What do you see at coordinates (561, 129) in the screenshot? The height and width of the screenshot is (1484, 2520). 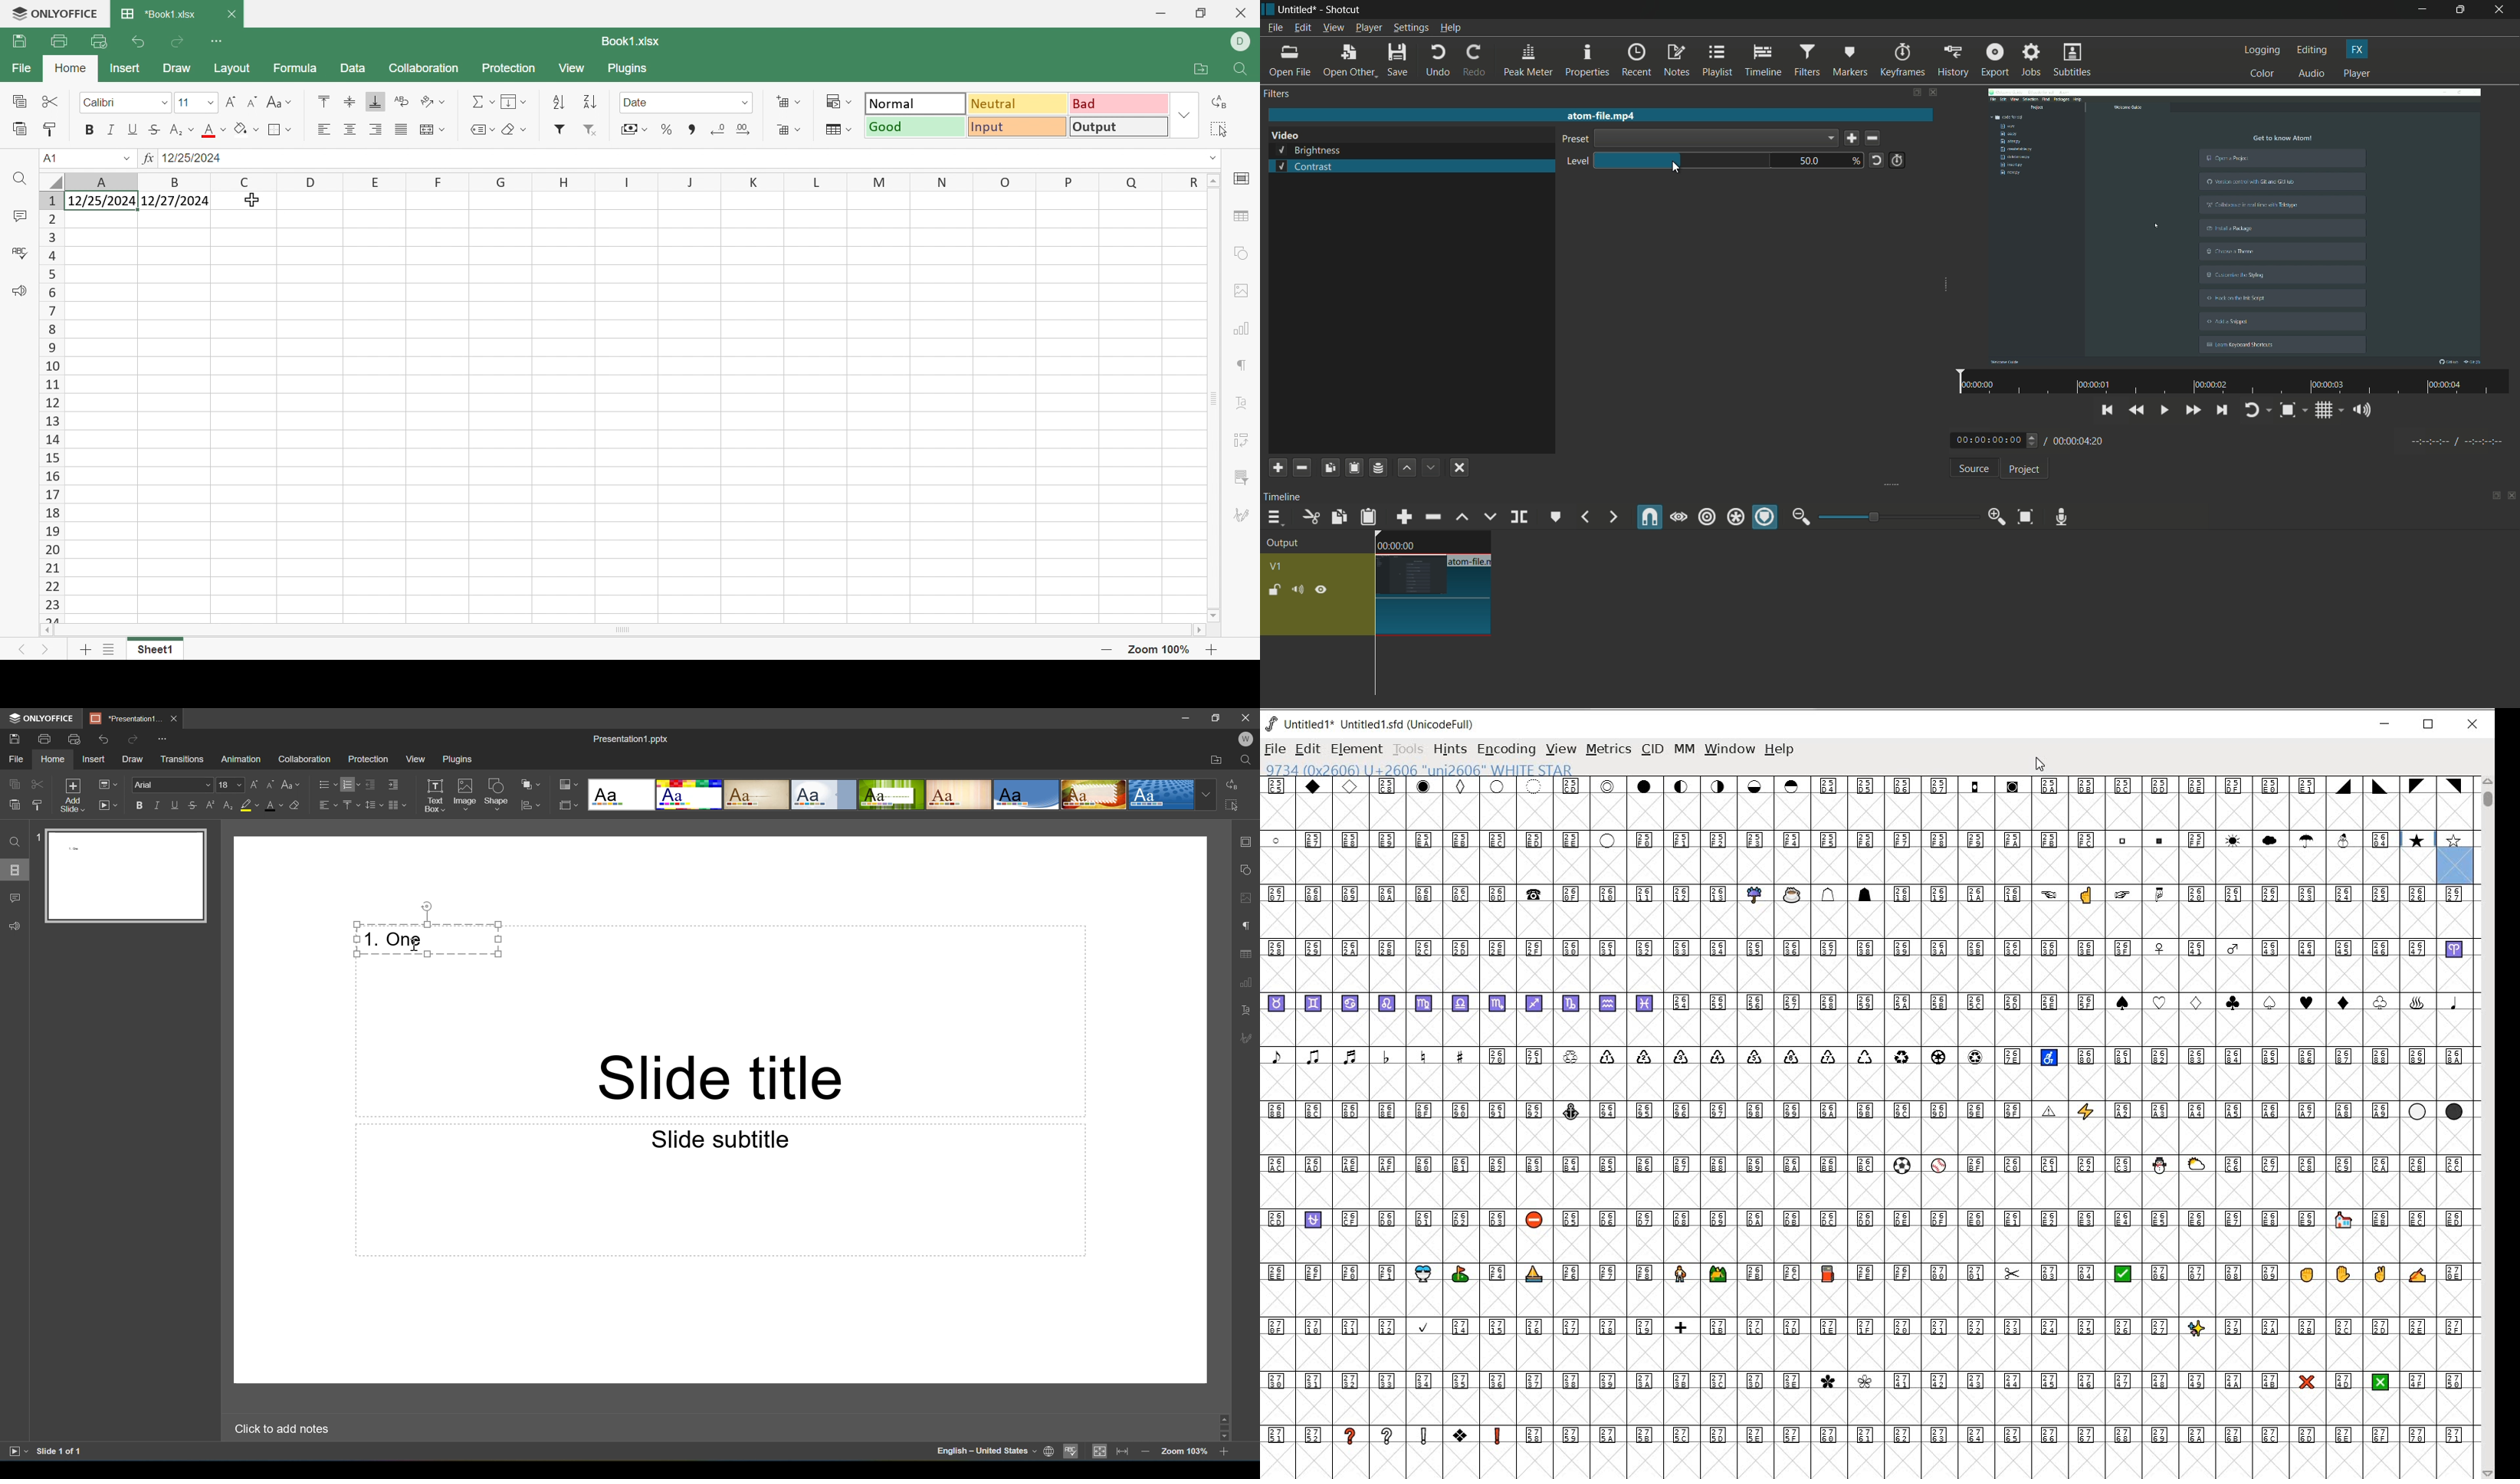 I see `Filter` at bounding box center [561, 129].